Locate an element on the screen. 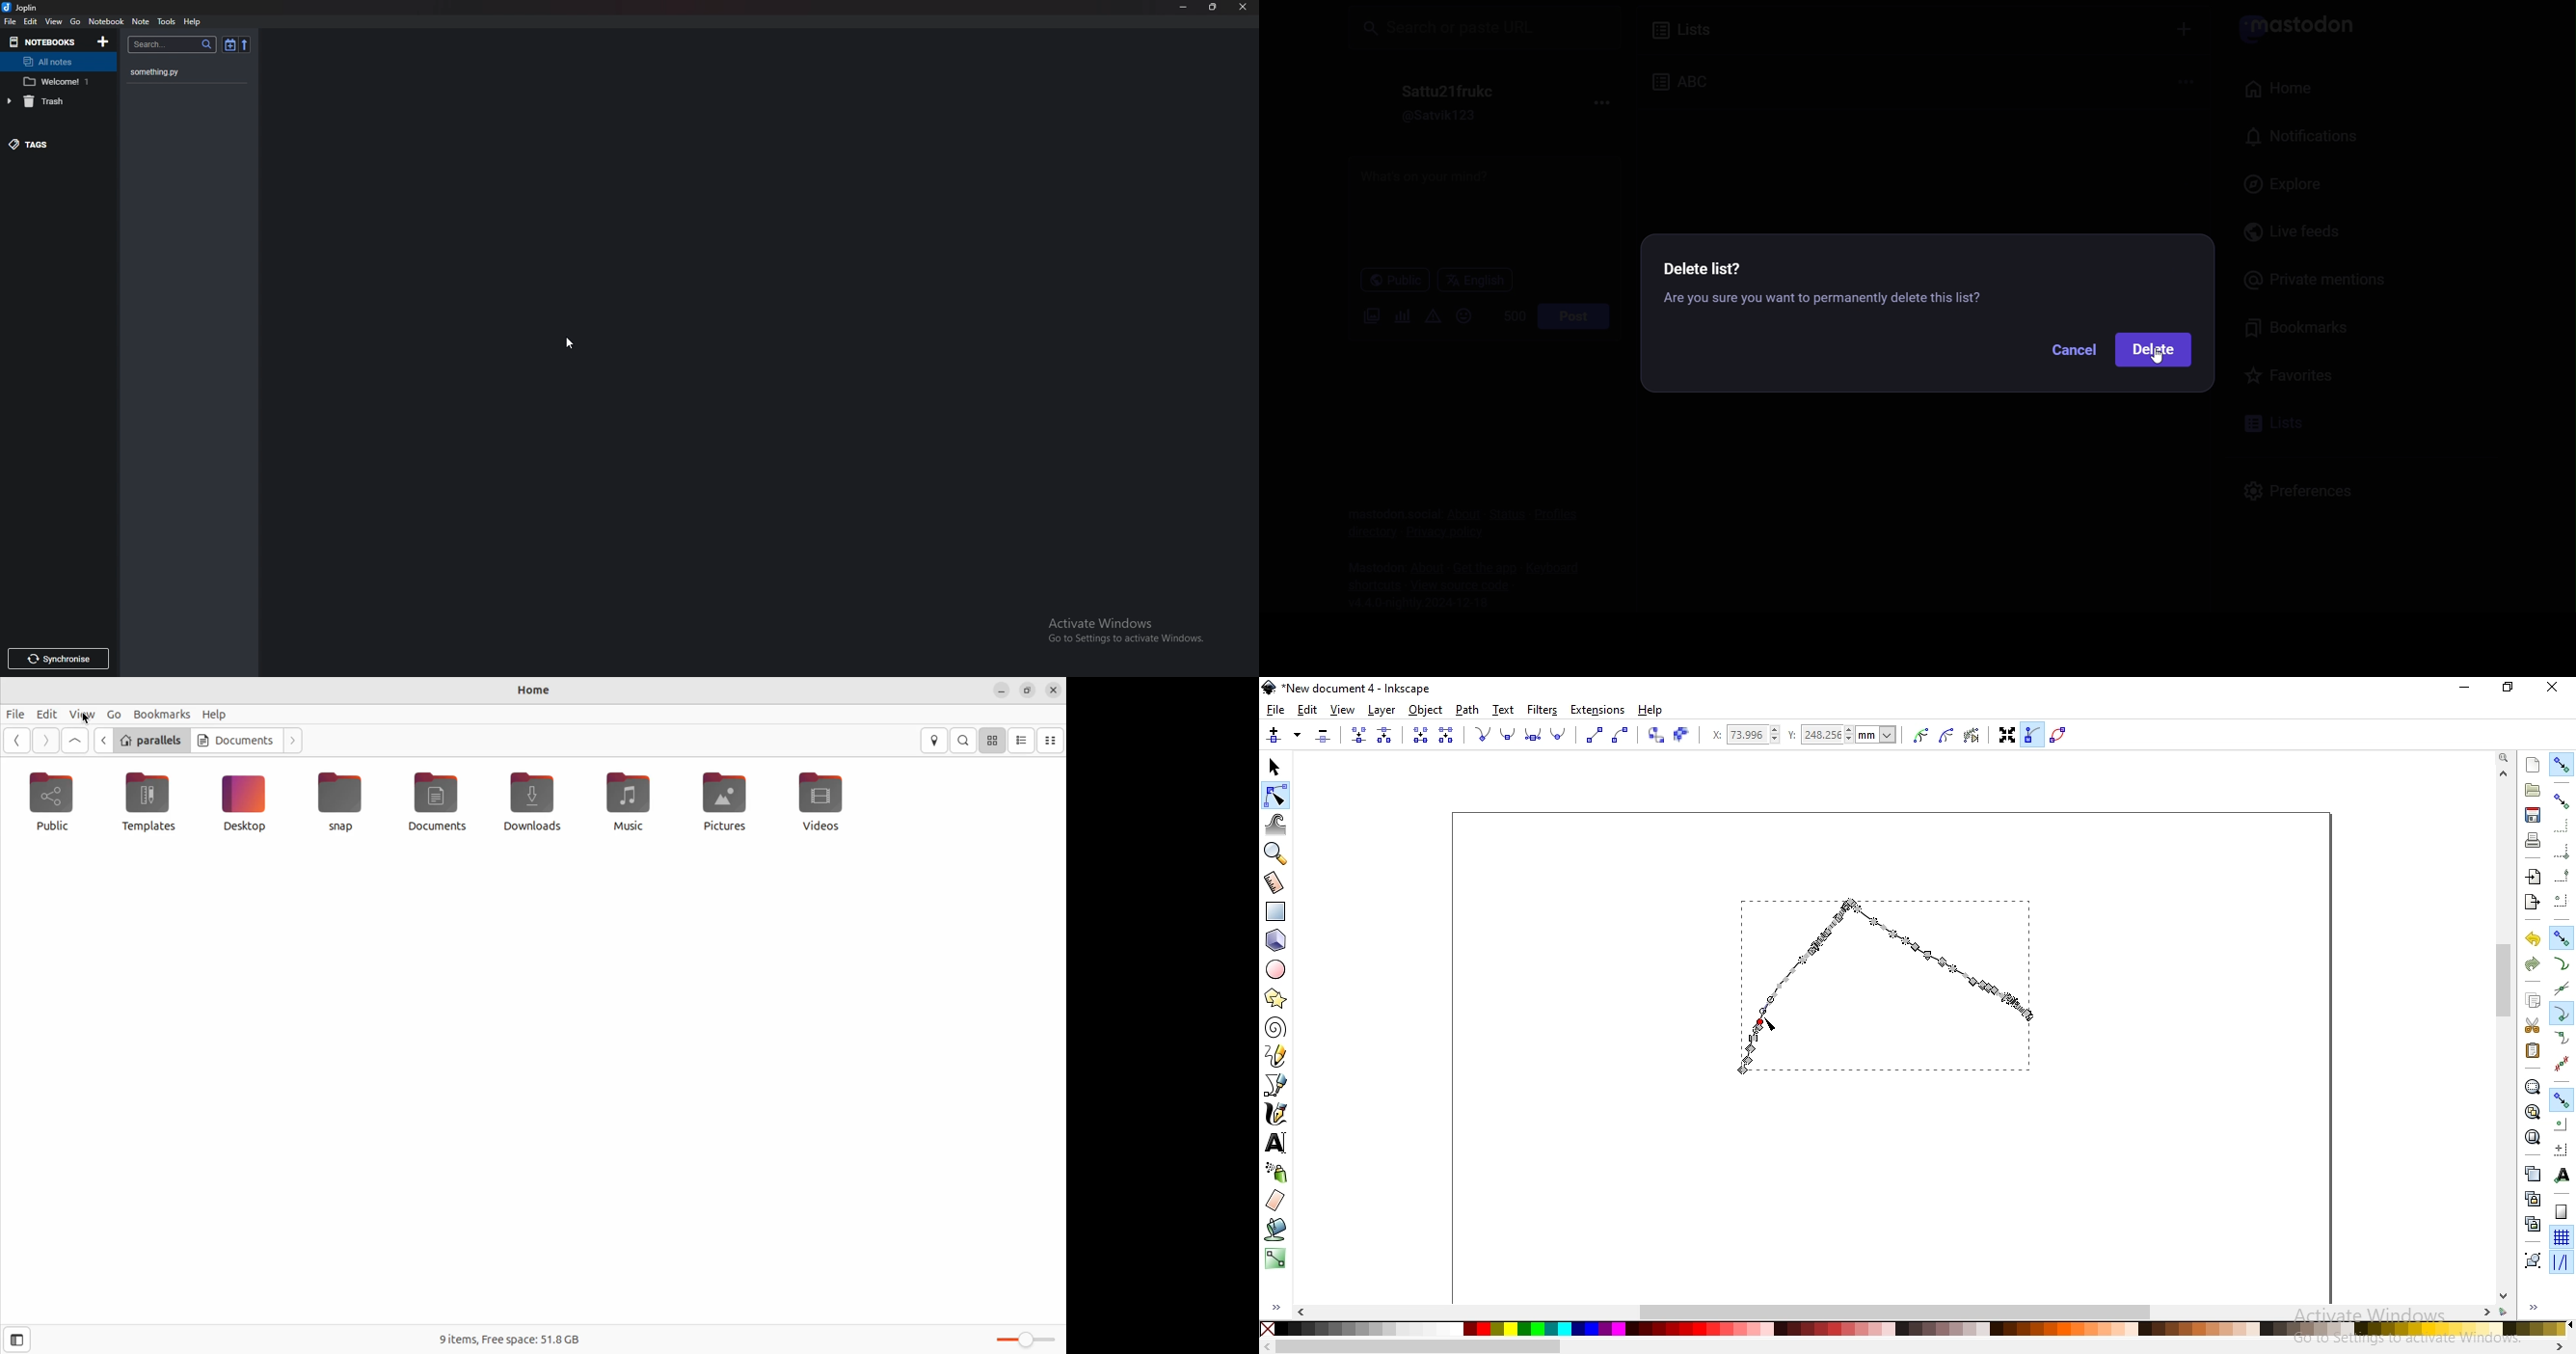  show masks of selected objects is located at coordinates (1948, 736).